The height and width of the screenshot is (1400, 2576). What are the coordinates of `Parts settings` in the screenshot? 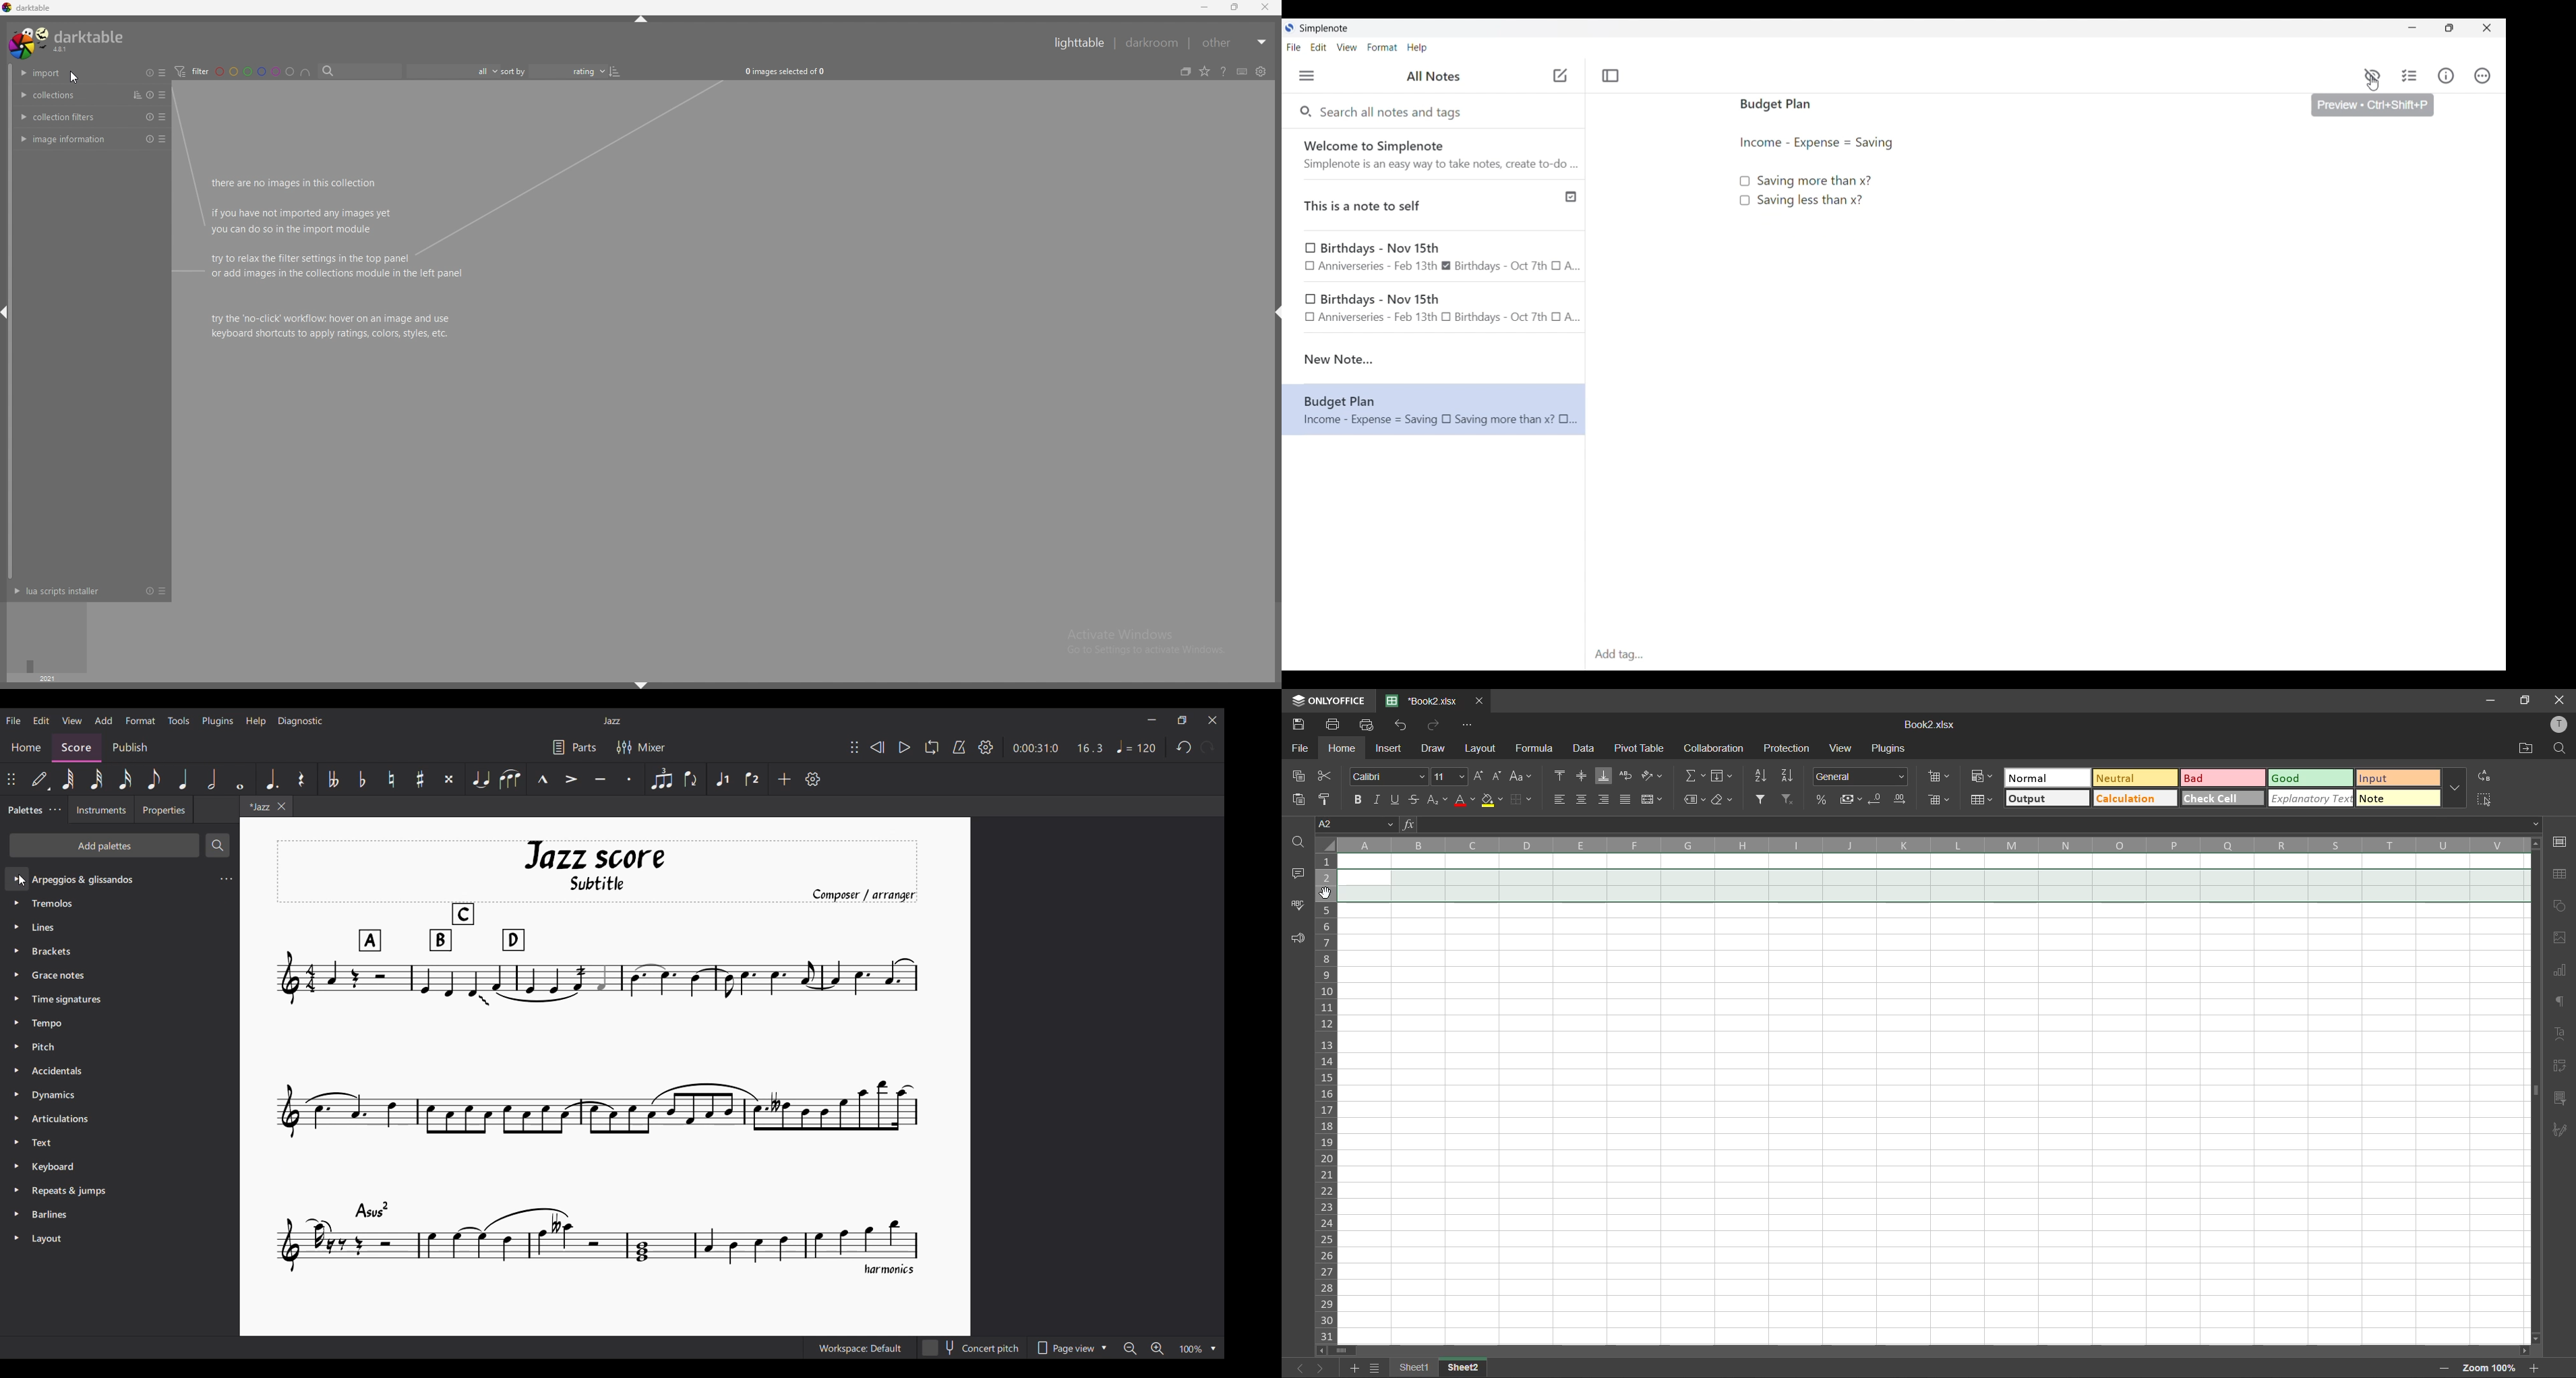 It's located at (575, 747).